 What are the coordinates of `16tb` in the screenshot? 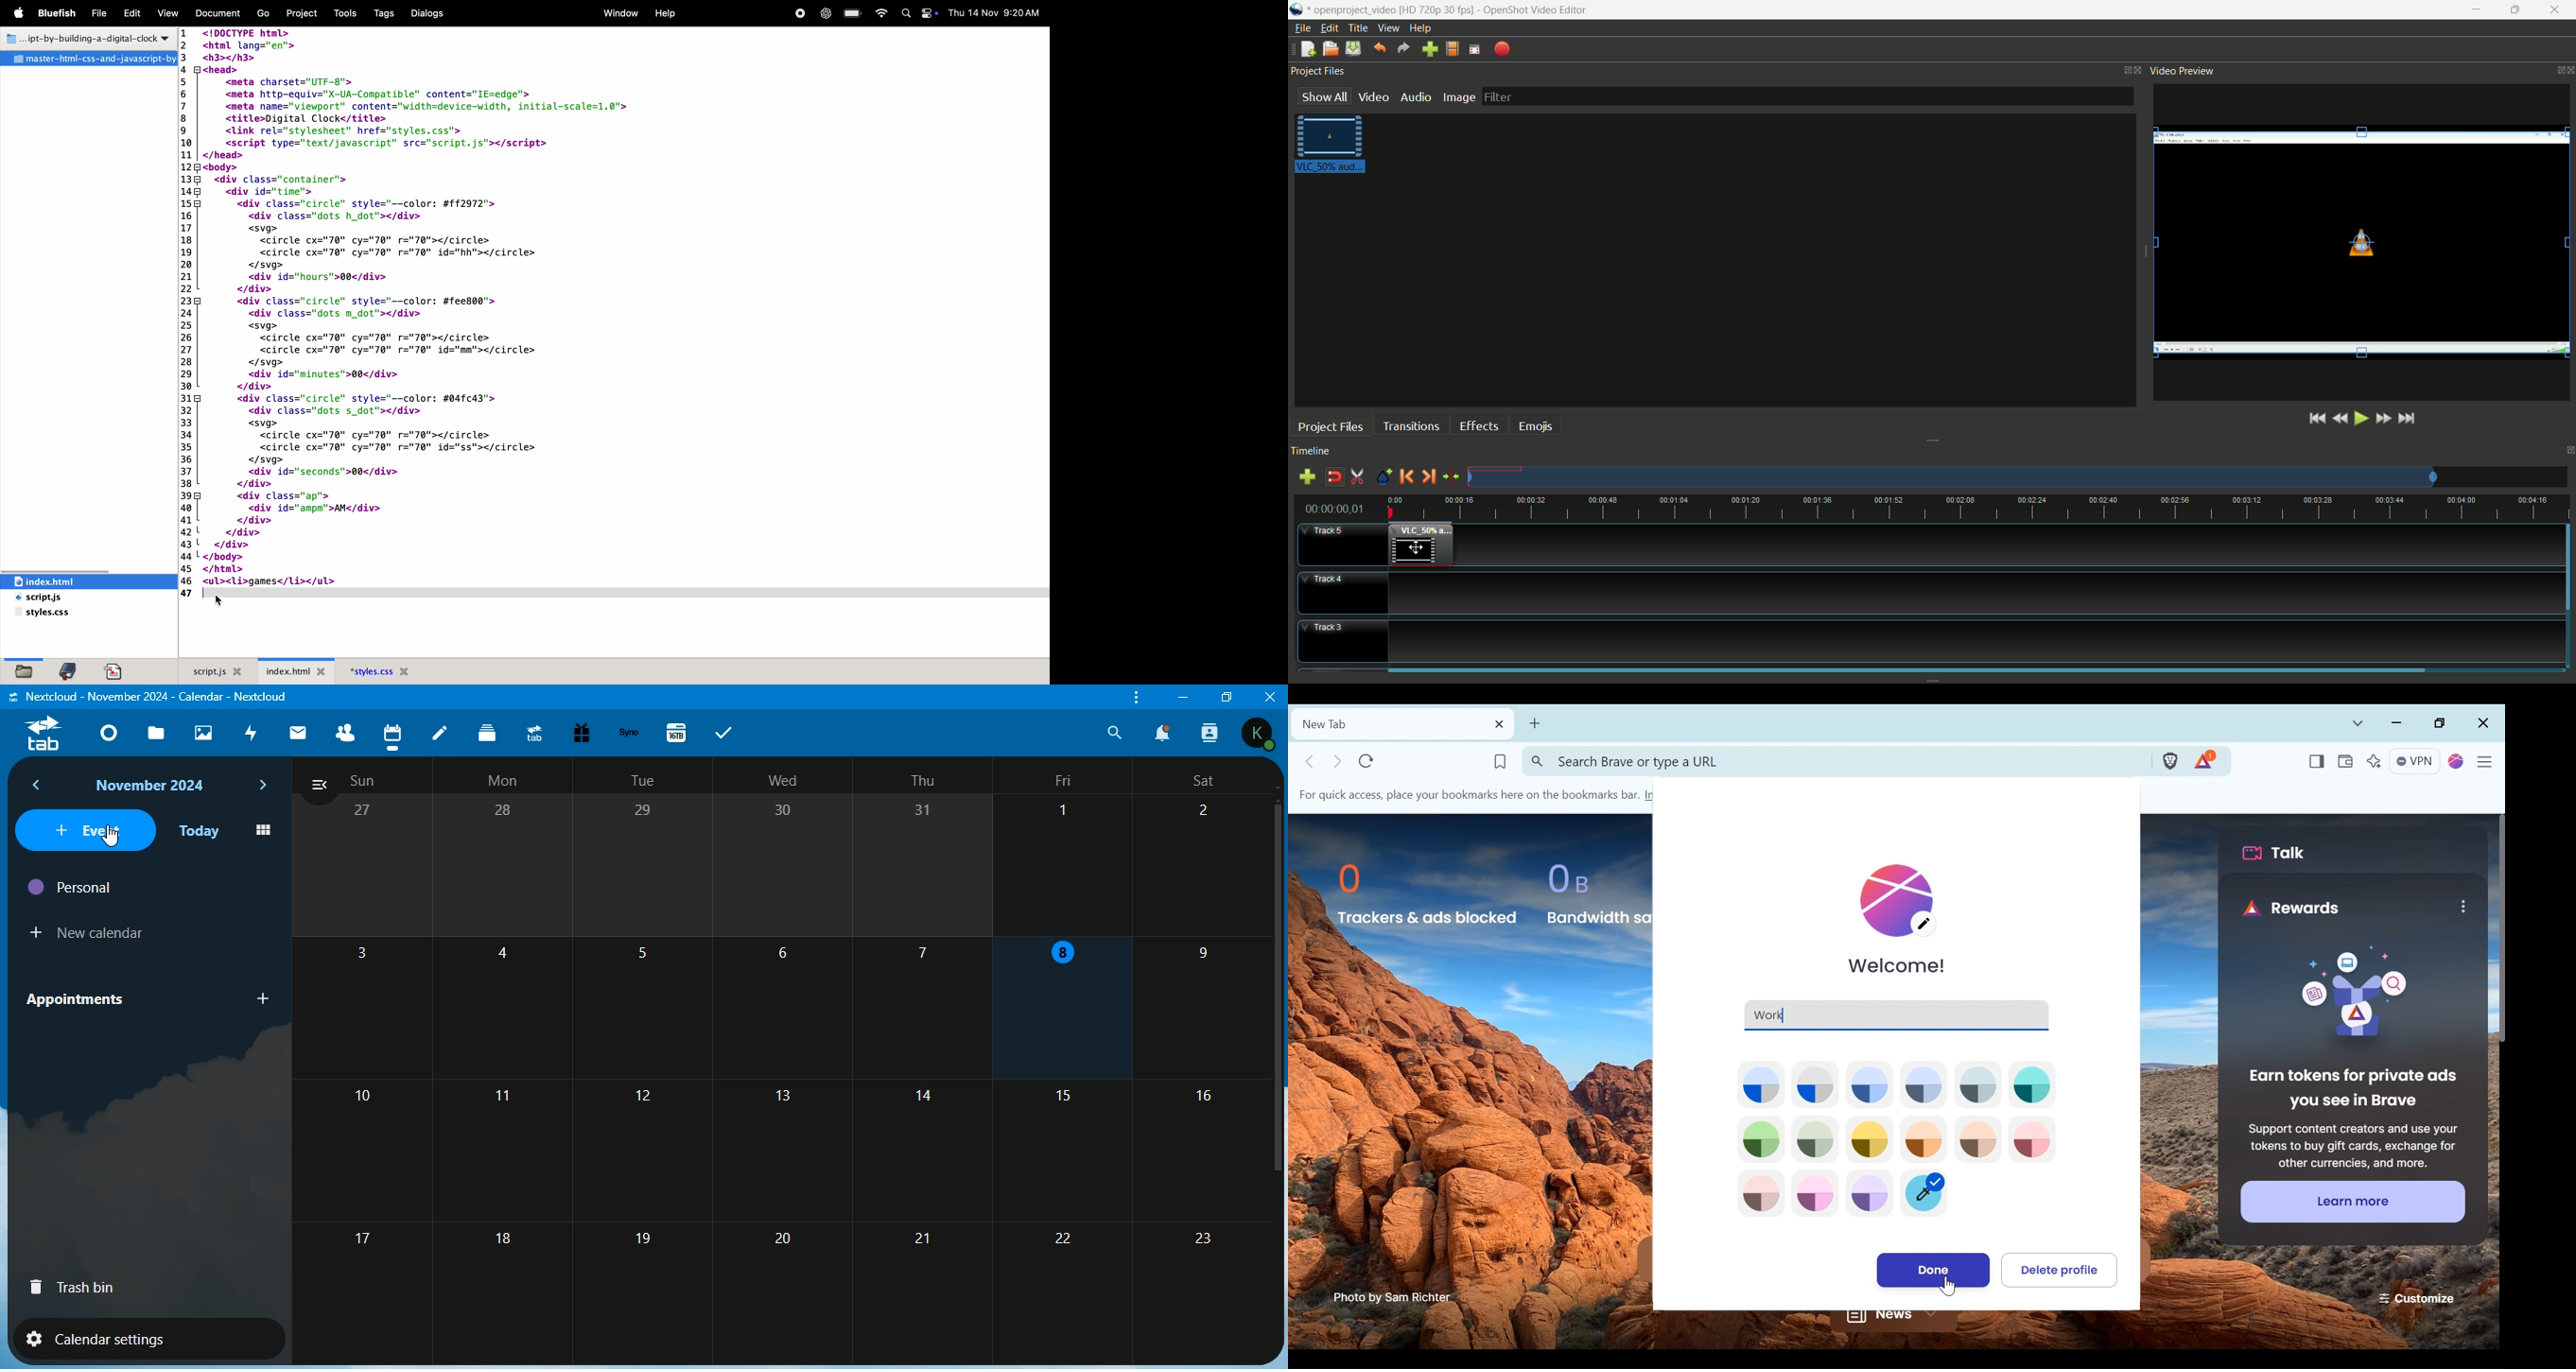 It's located at (682, 730).